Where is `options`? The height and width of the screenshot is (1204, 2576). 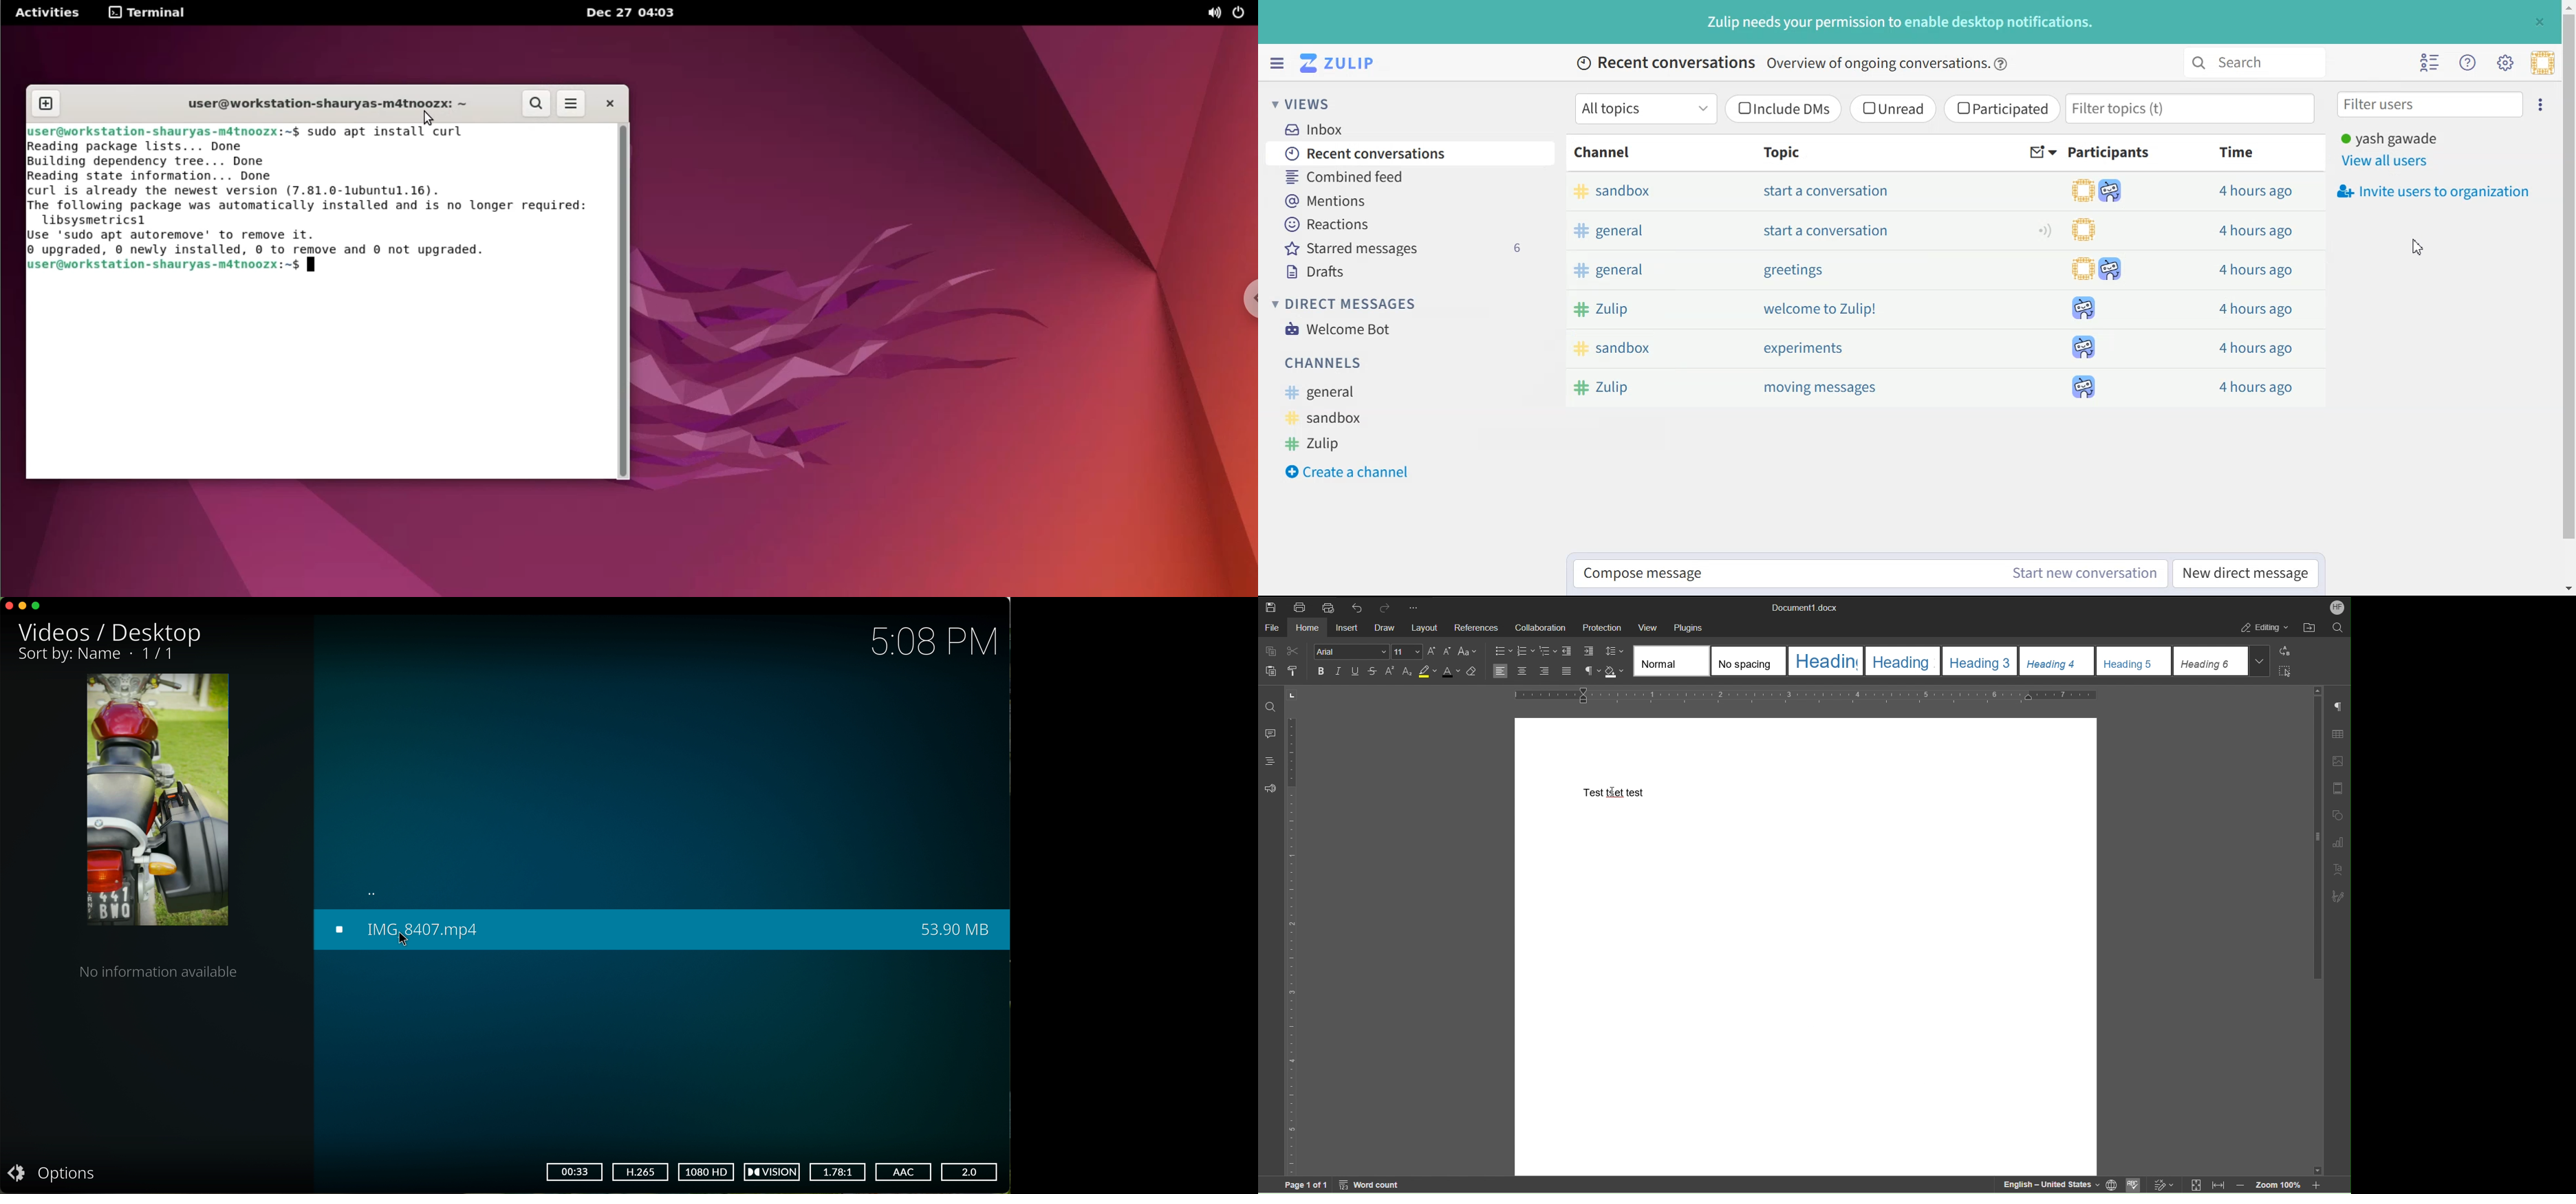
options is located at coordinates (58, 1173).